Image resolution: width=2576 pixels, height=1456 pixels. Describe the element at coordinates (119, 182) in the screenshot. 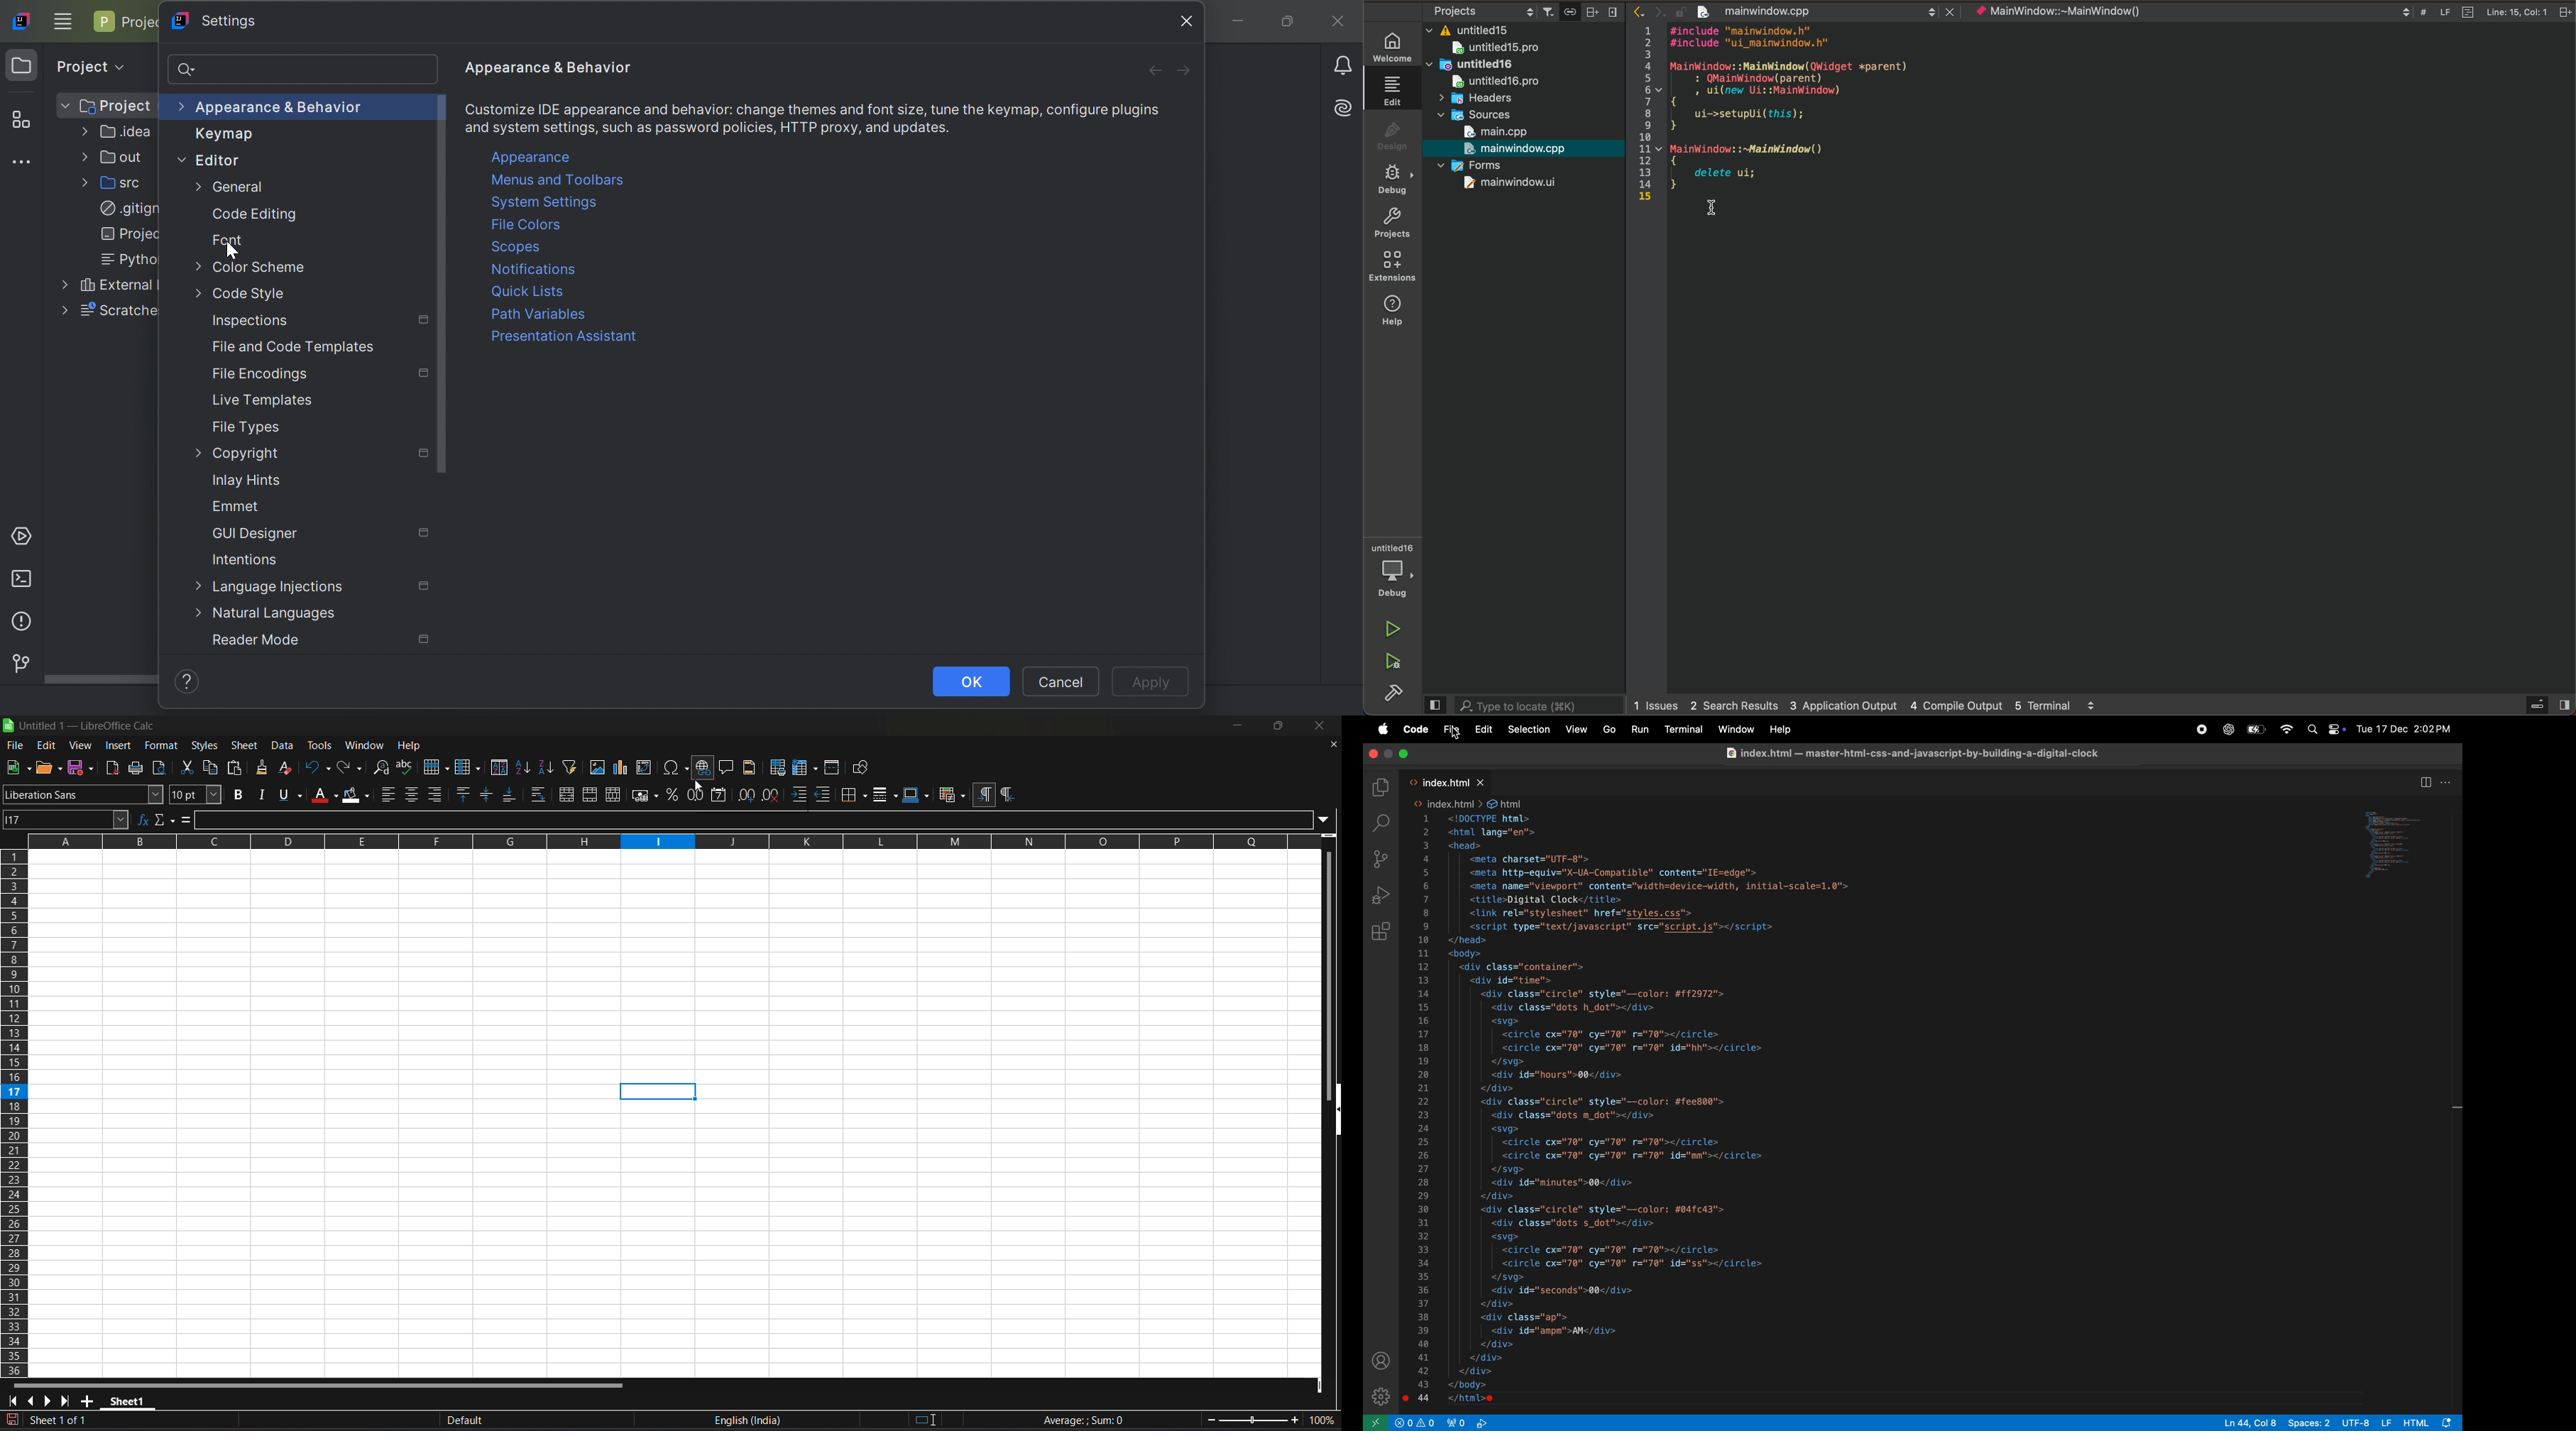

I see `src` at that location.